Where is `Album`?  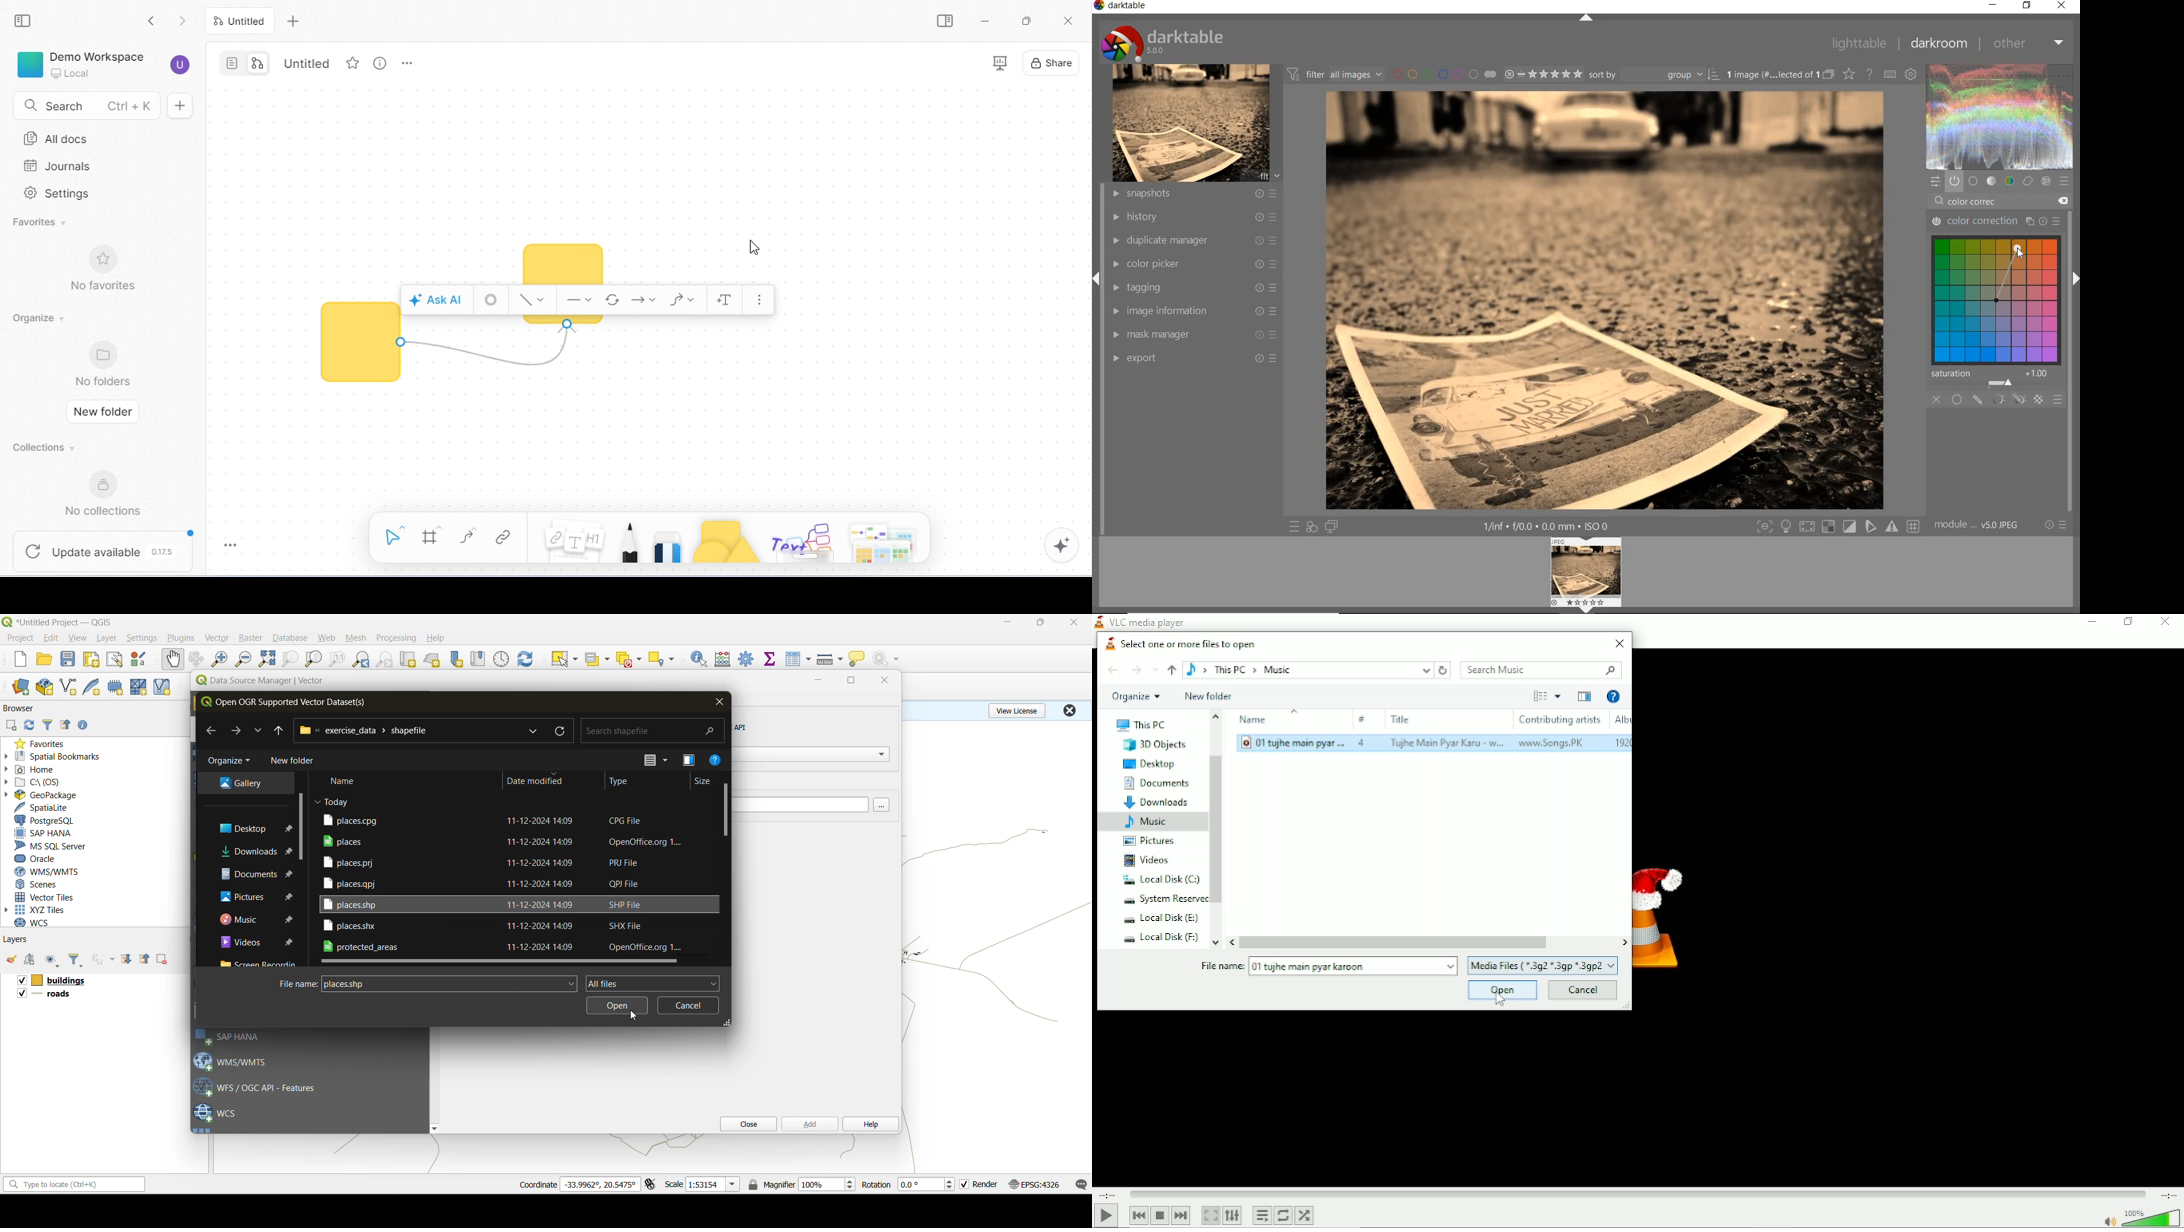
Album is located at coordinates (1621, 720).